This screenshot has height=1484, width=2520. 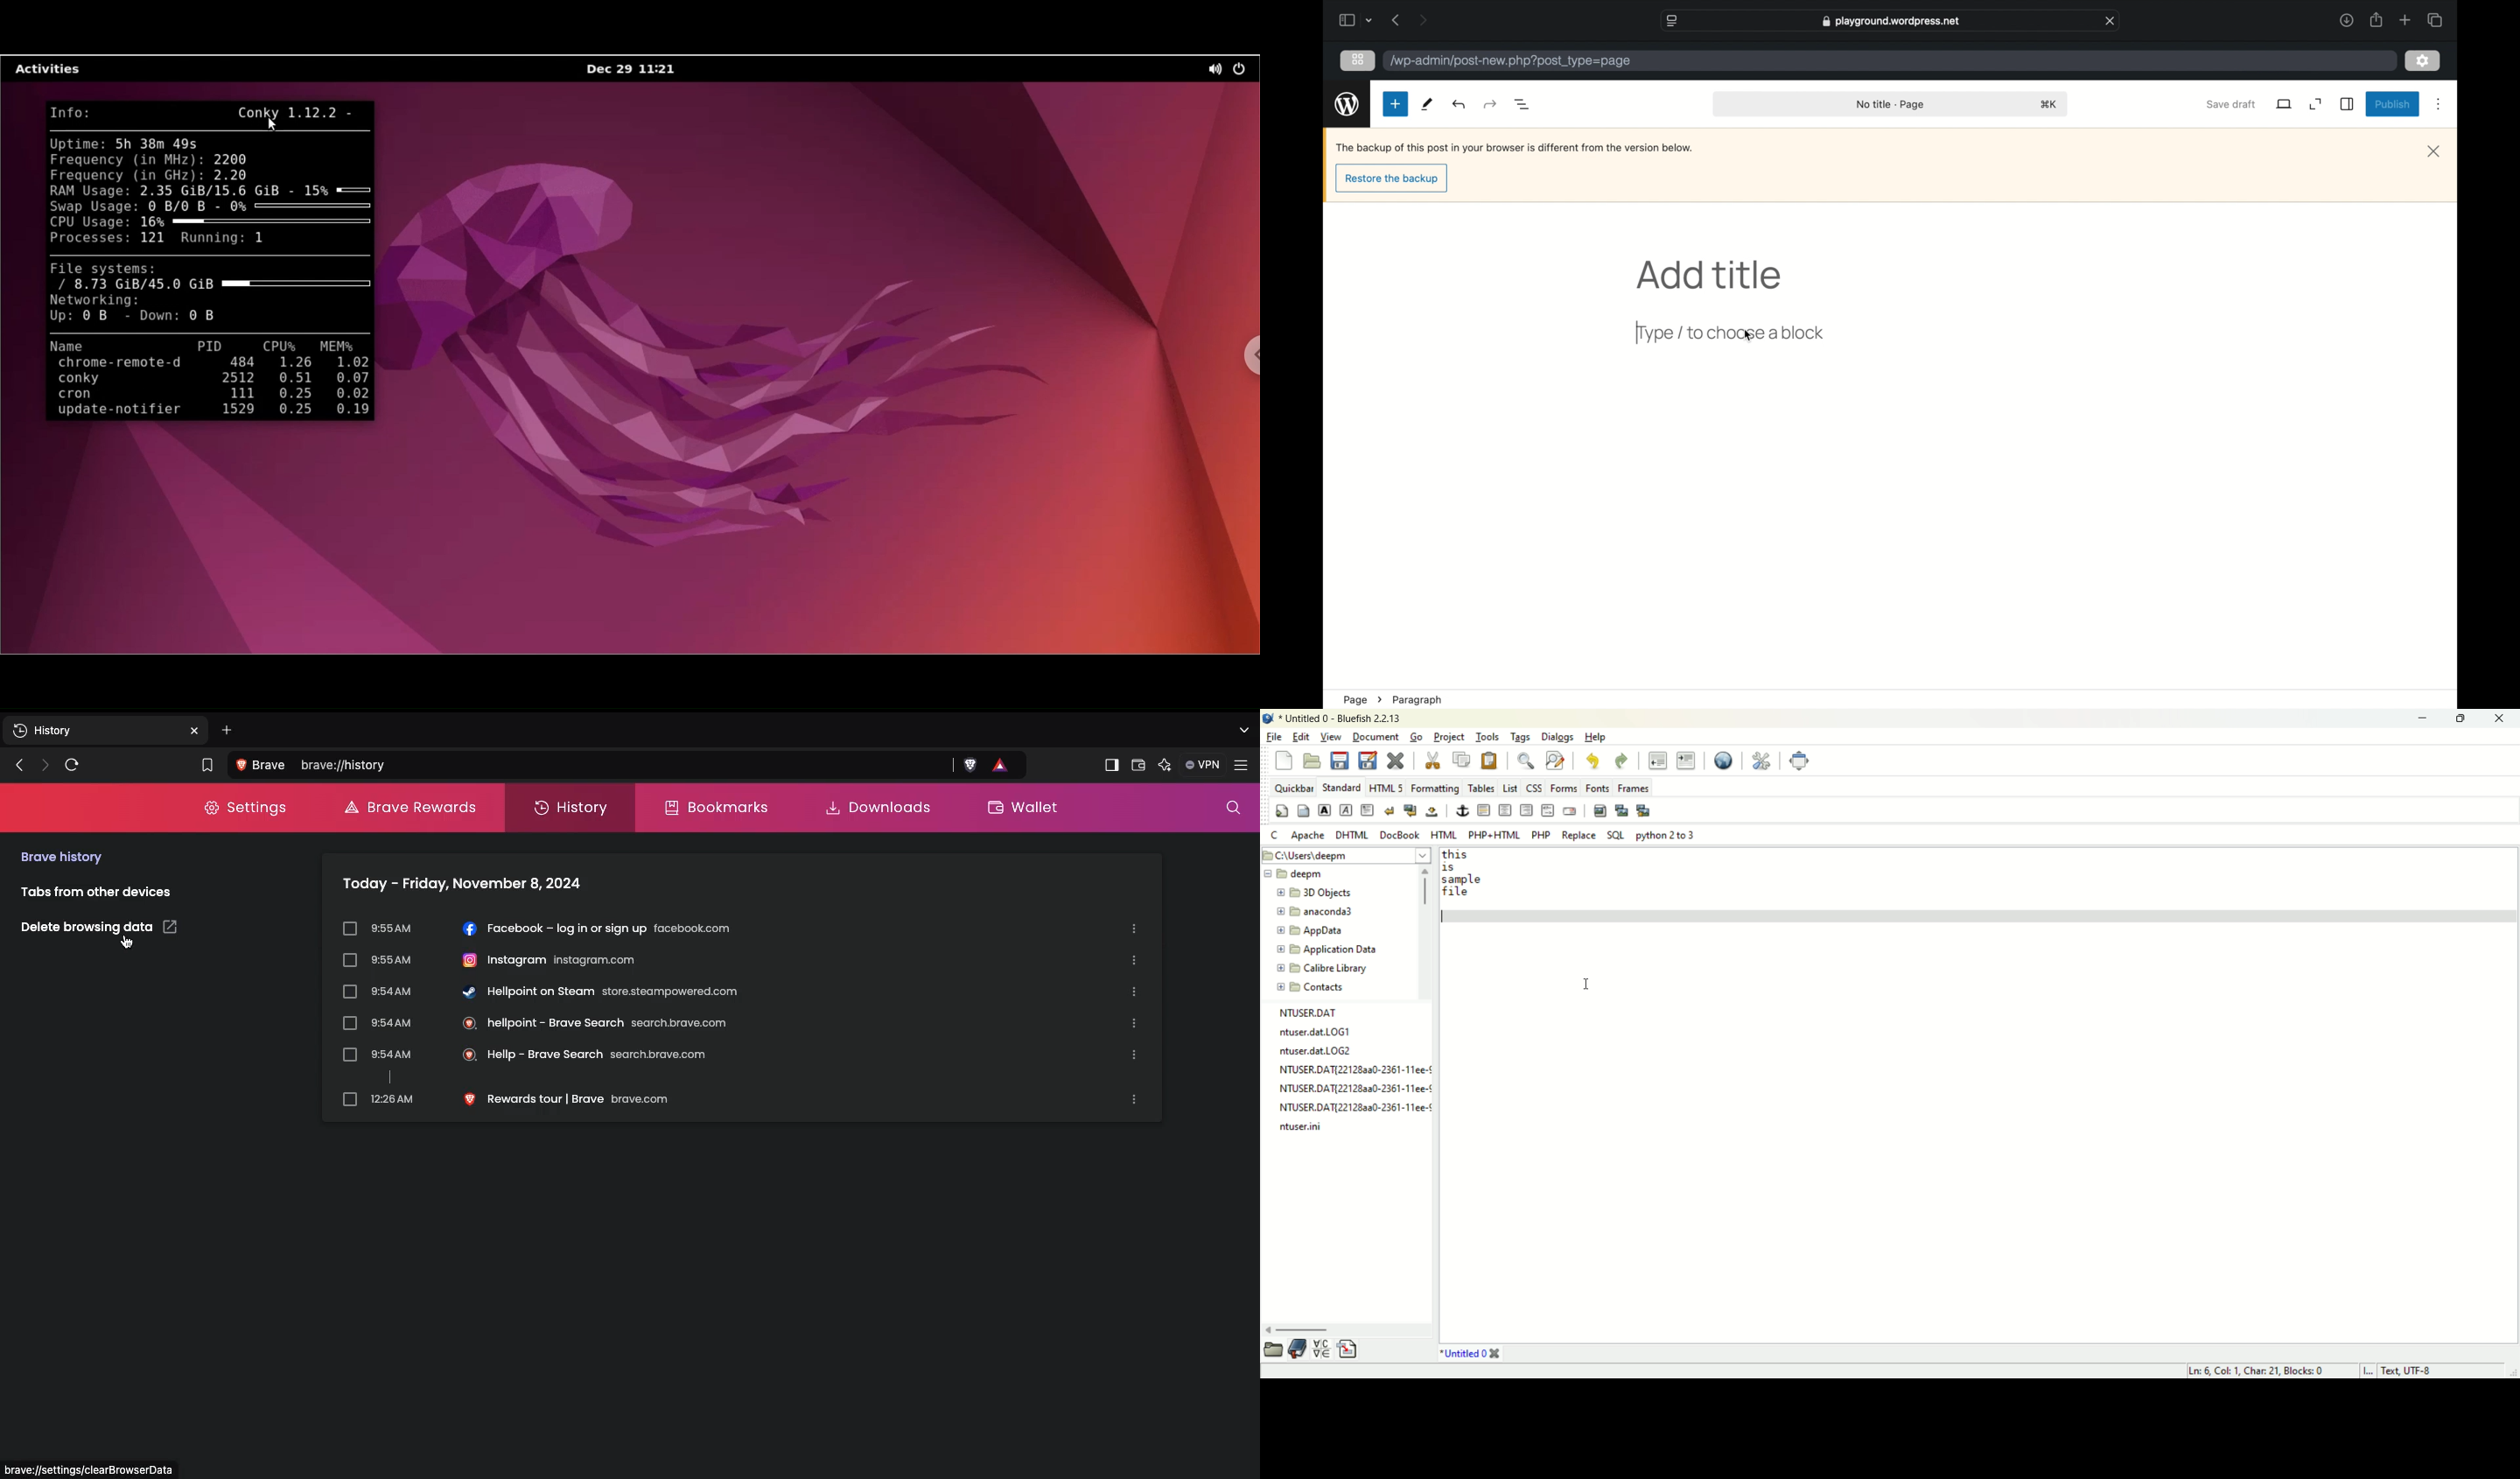 I want to click on new tab, so click(x=2406, y=20).